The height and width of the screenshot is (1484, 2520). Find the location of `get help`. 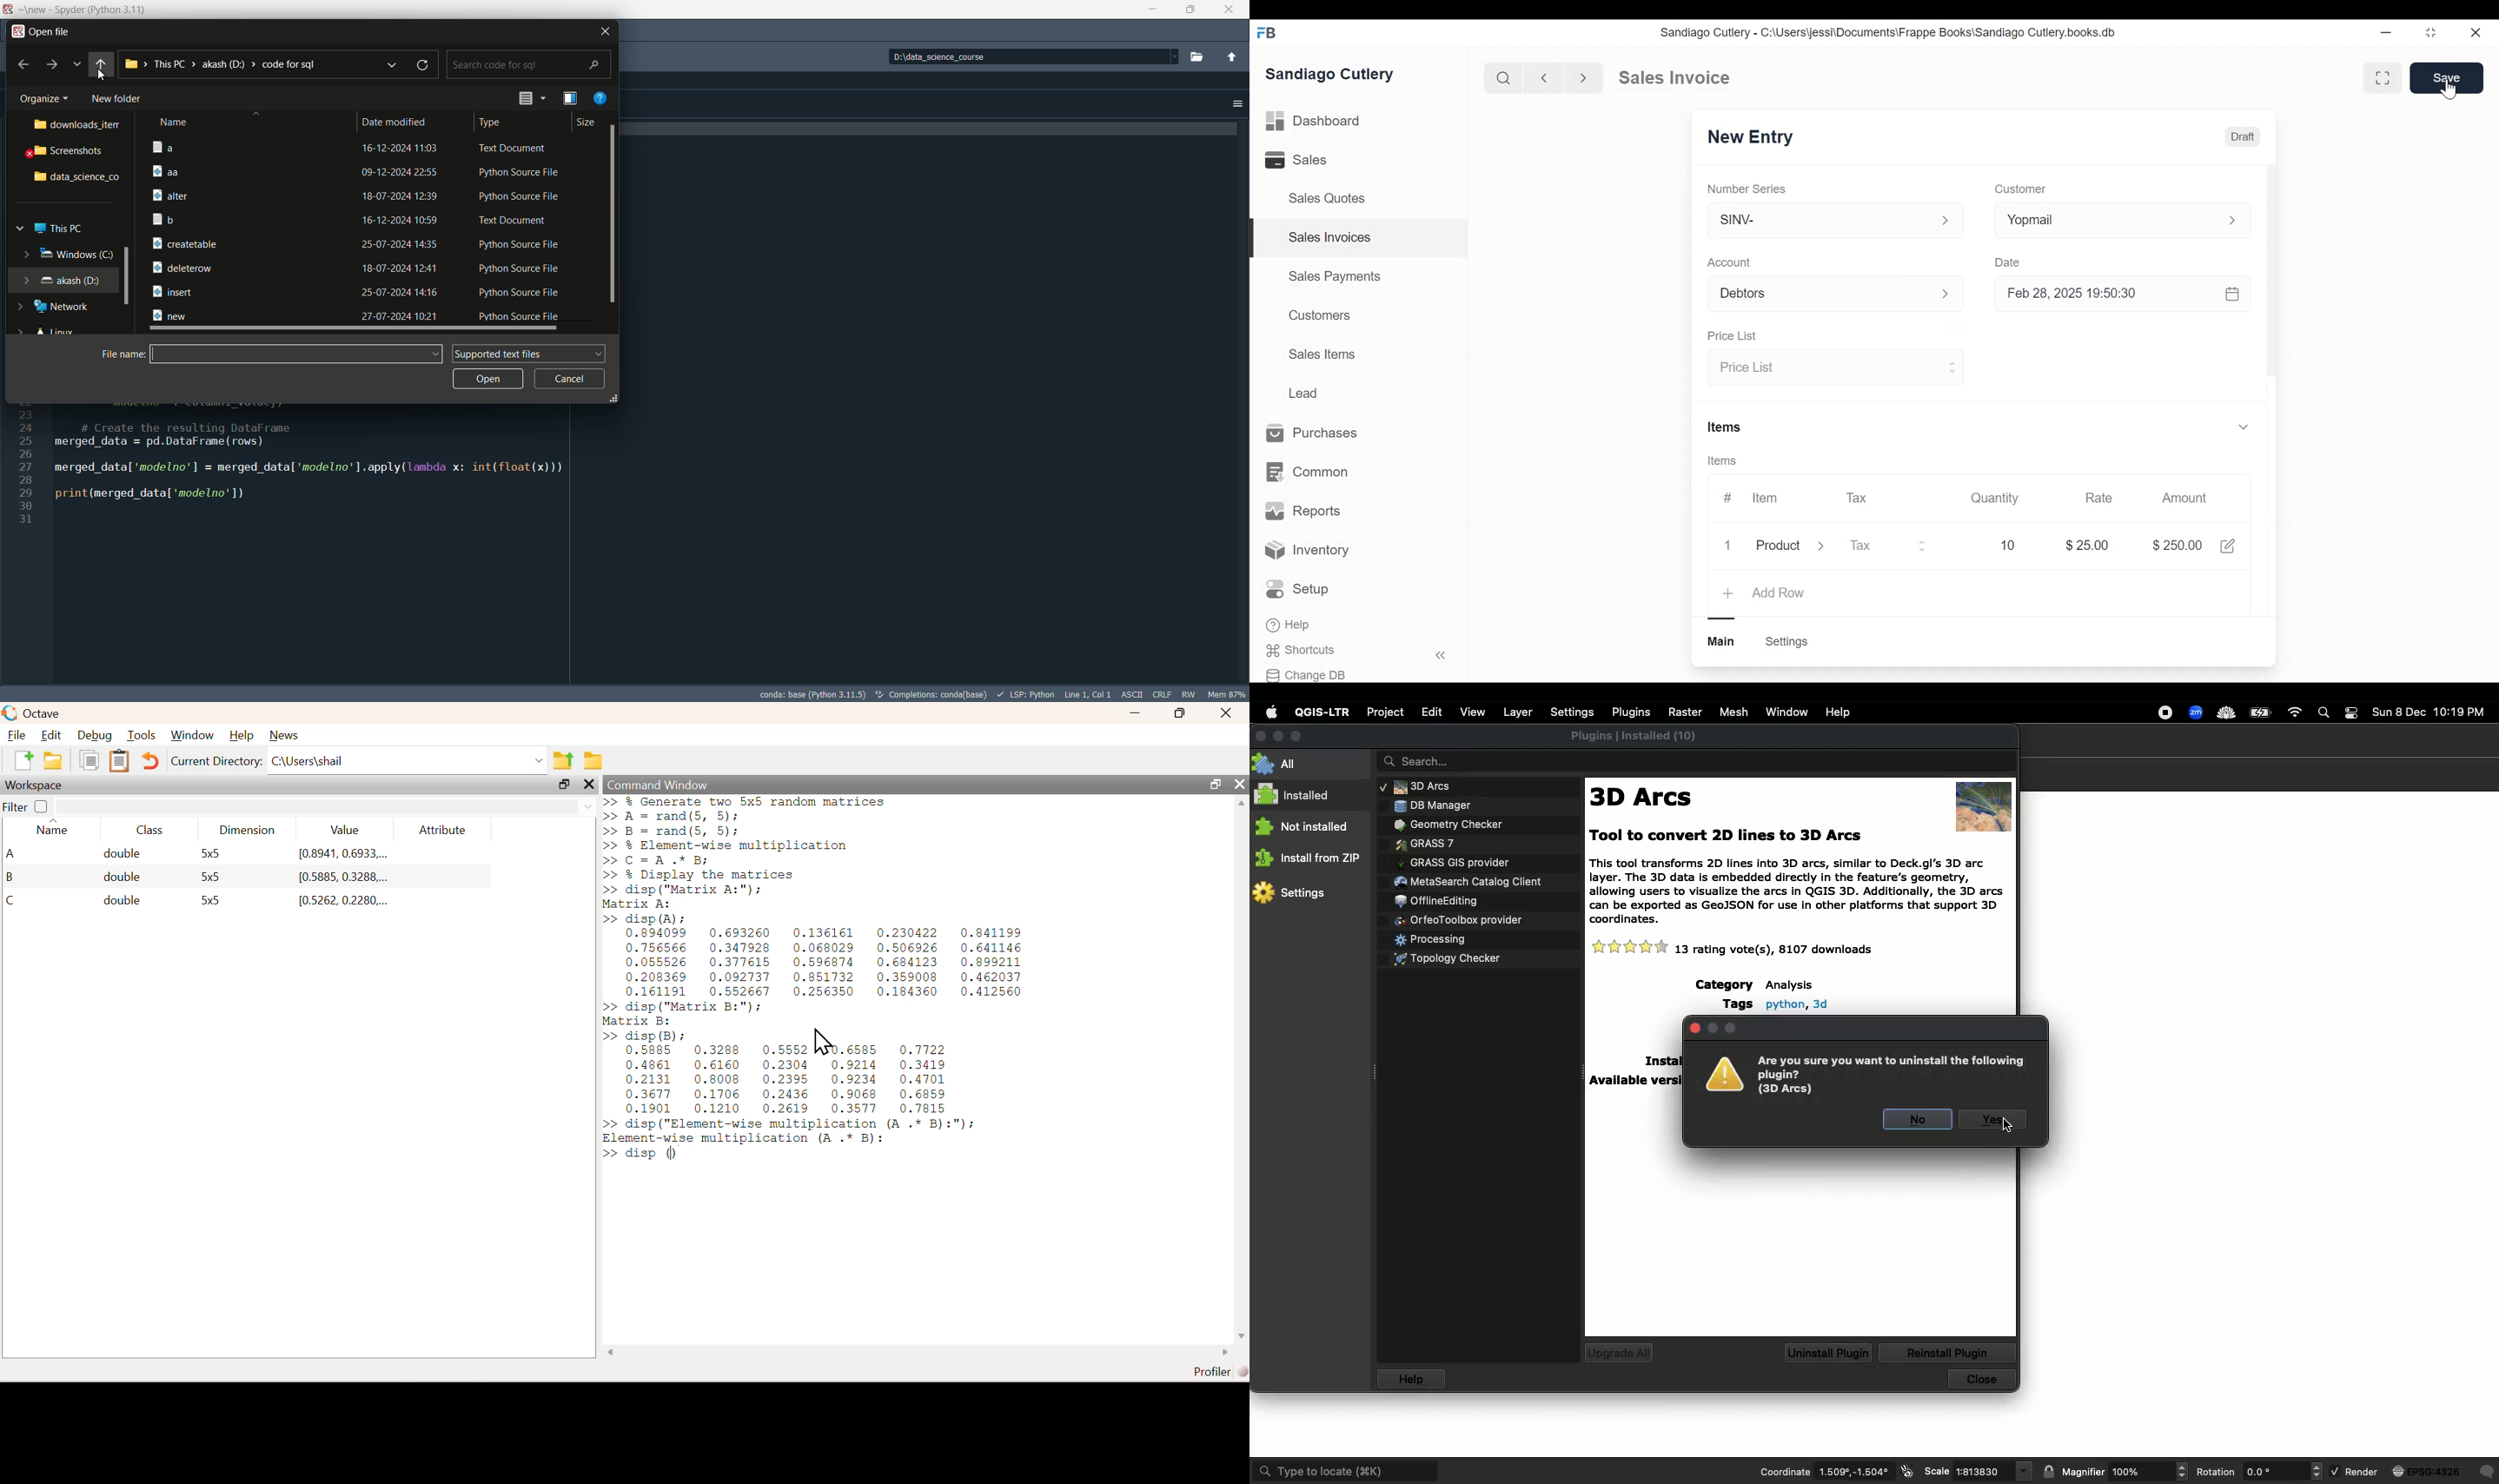

get help is located at coordinates (602, 97).